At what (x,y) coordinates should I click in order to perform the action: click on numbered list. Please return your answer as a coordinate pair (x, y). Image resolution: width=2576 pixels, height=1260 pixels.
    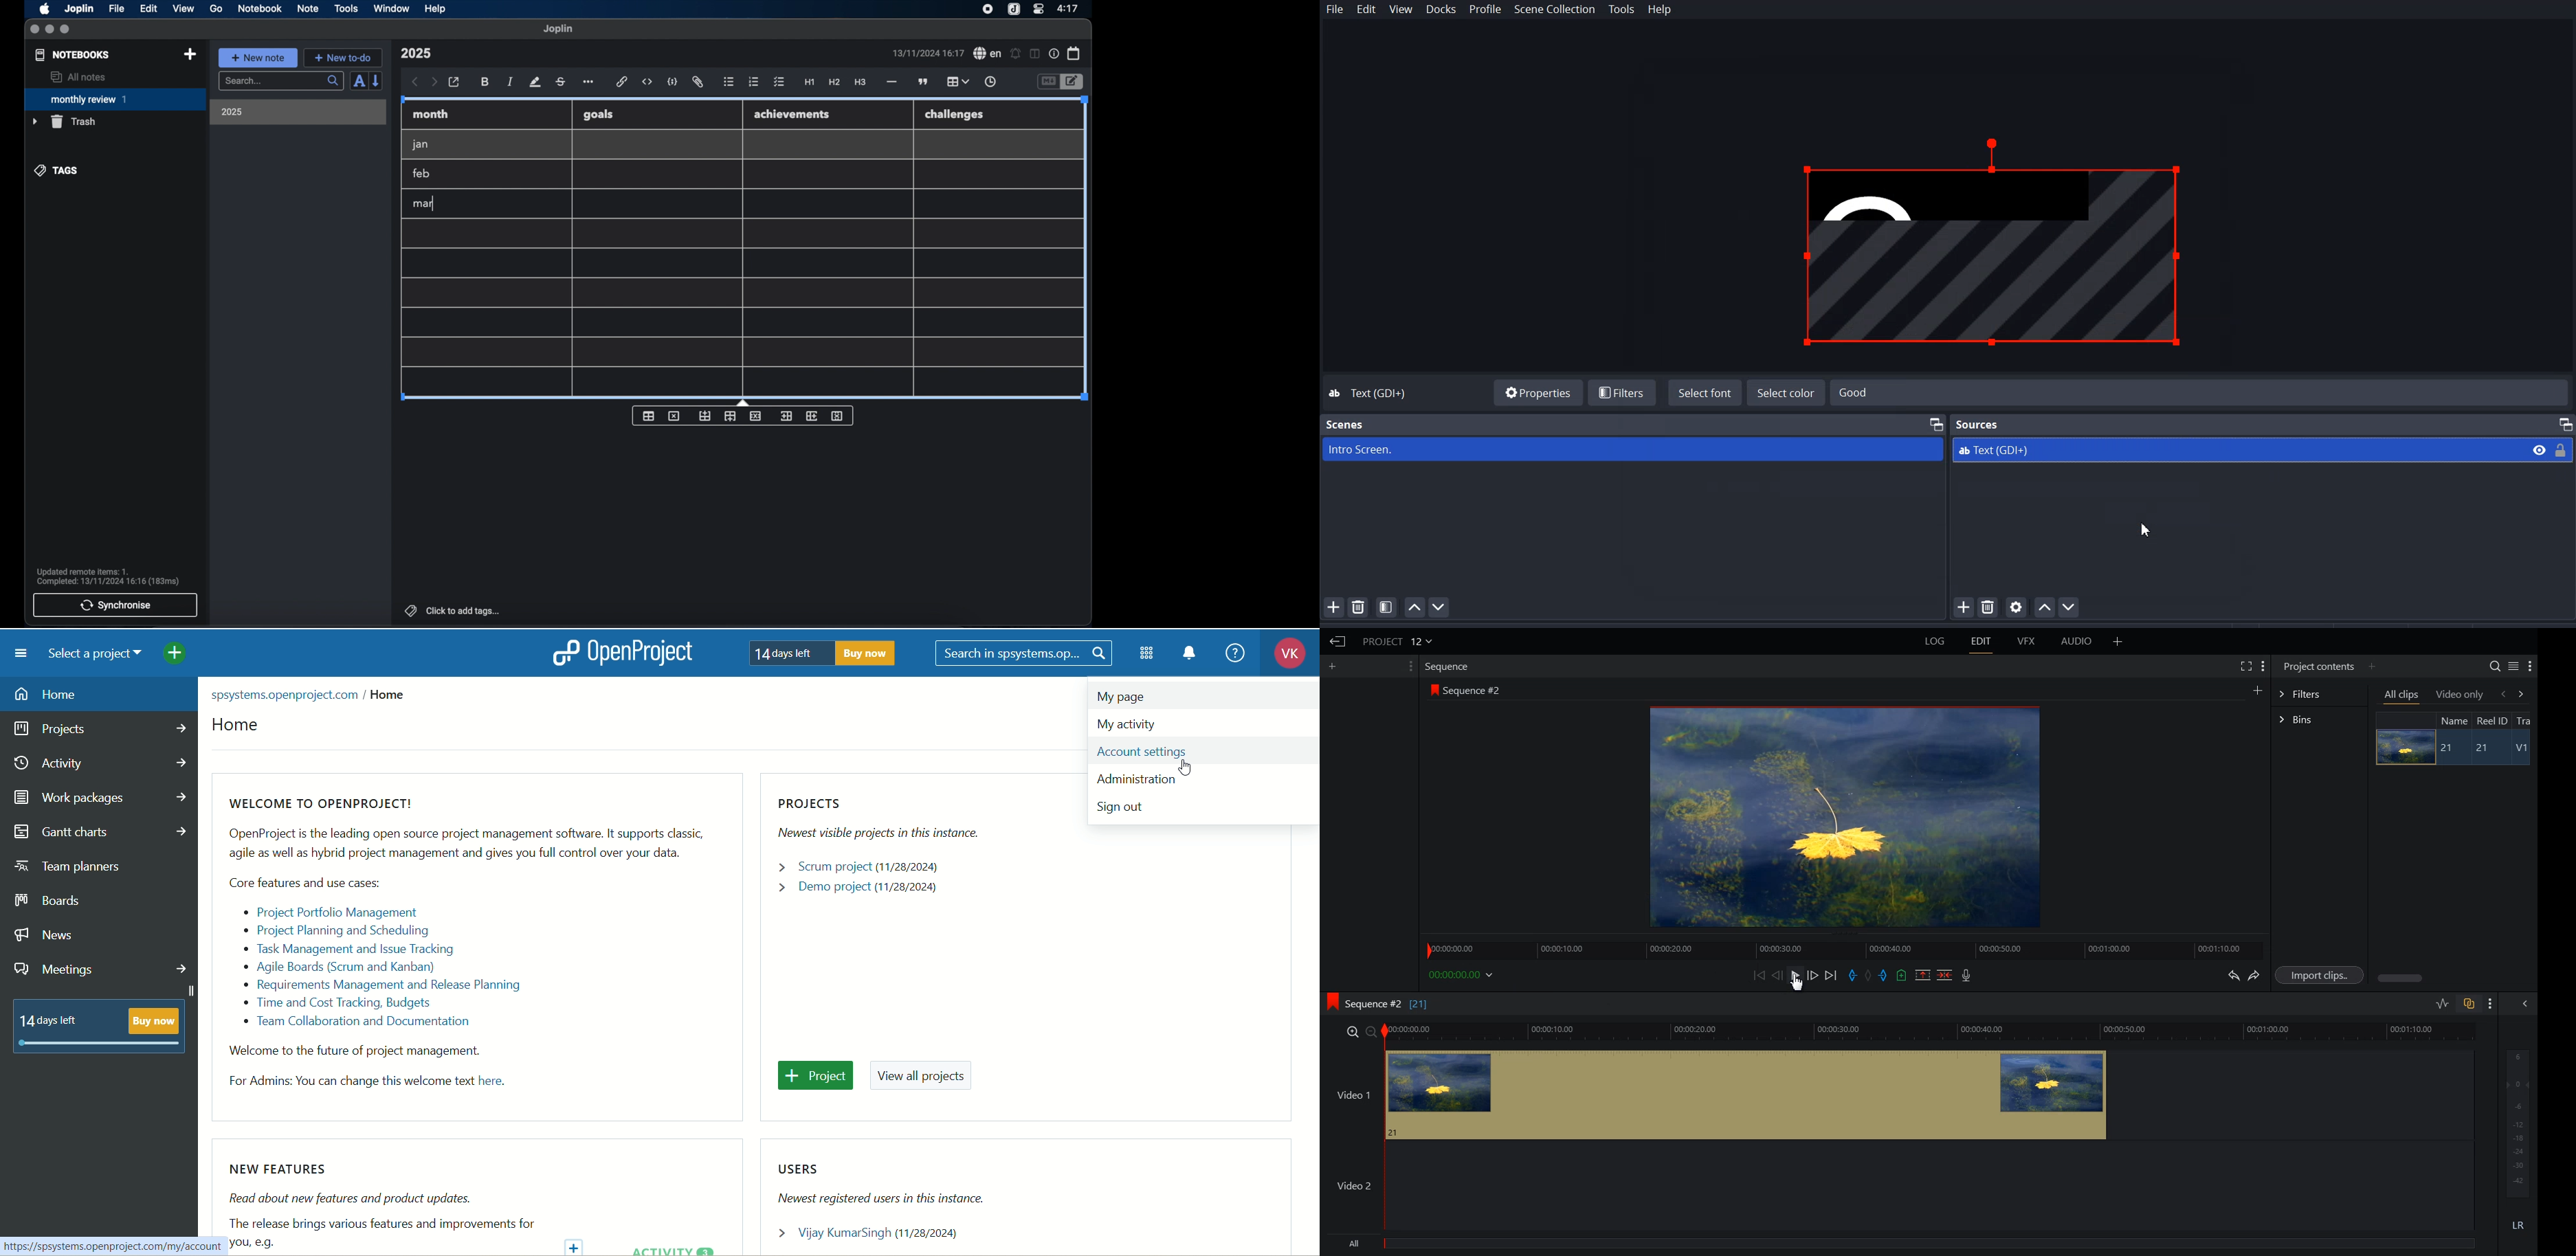
    Looking at the image, I should click on (754, 81).